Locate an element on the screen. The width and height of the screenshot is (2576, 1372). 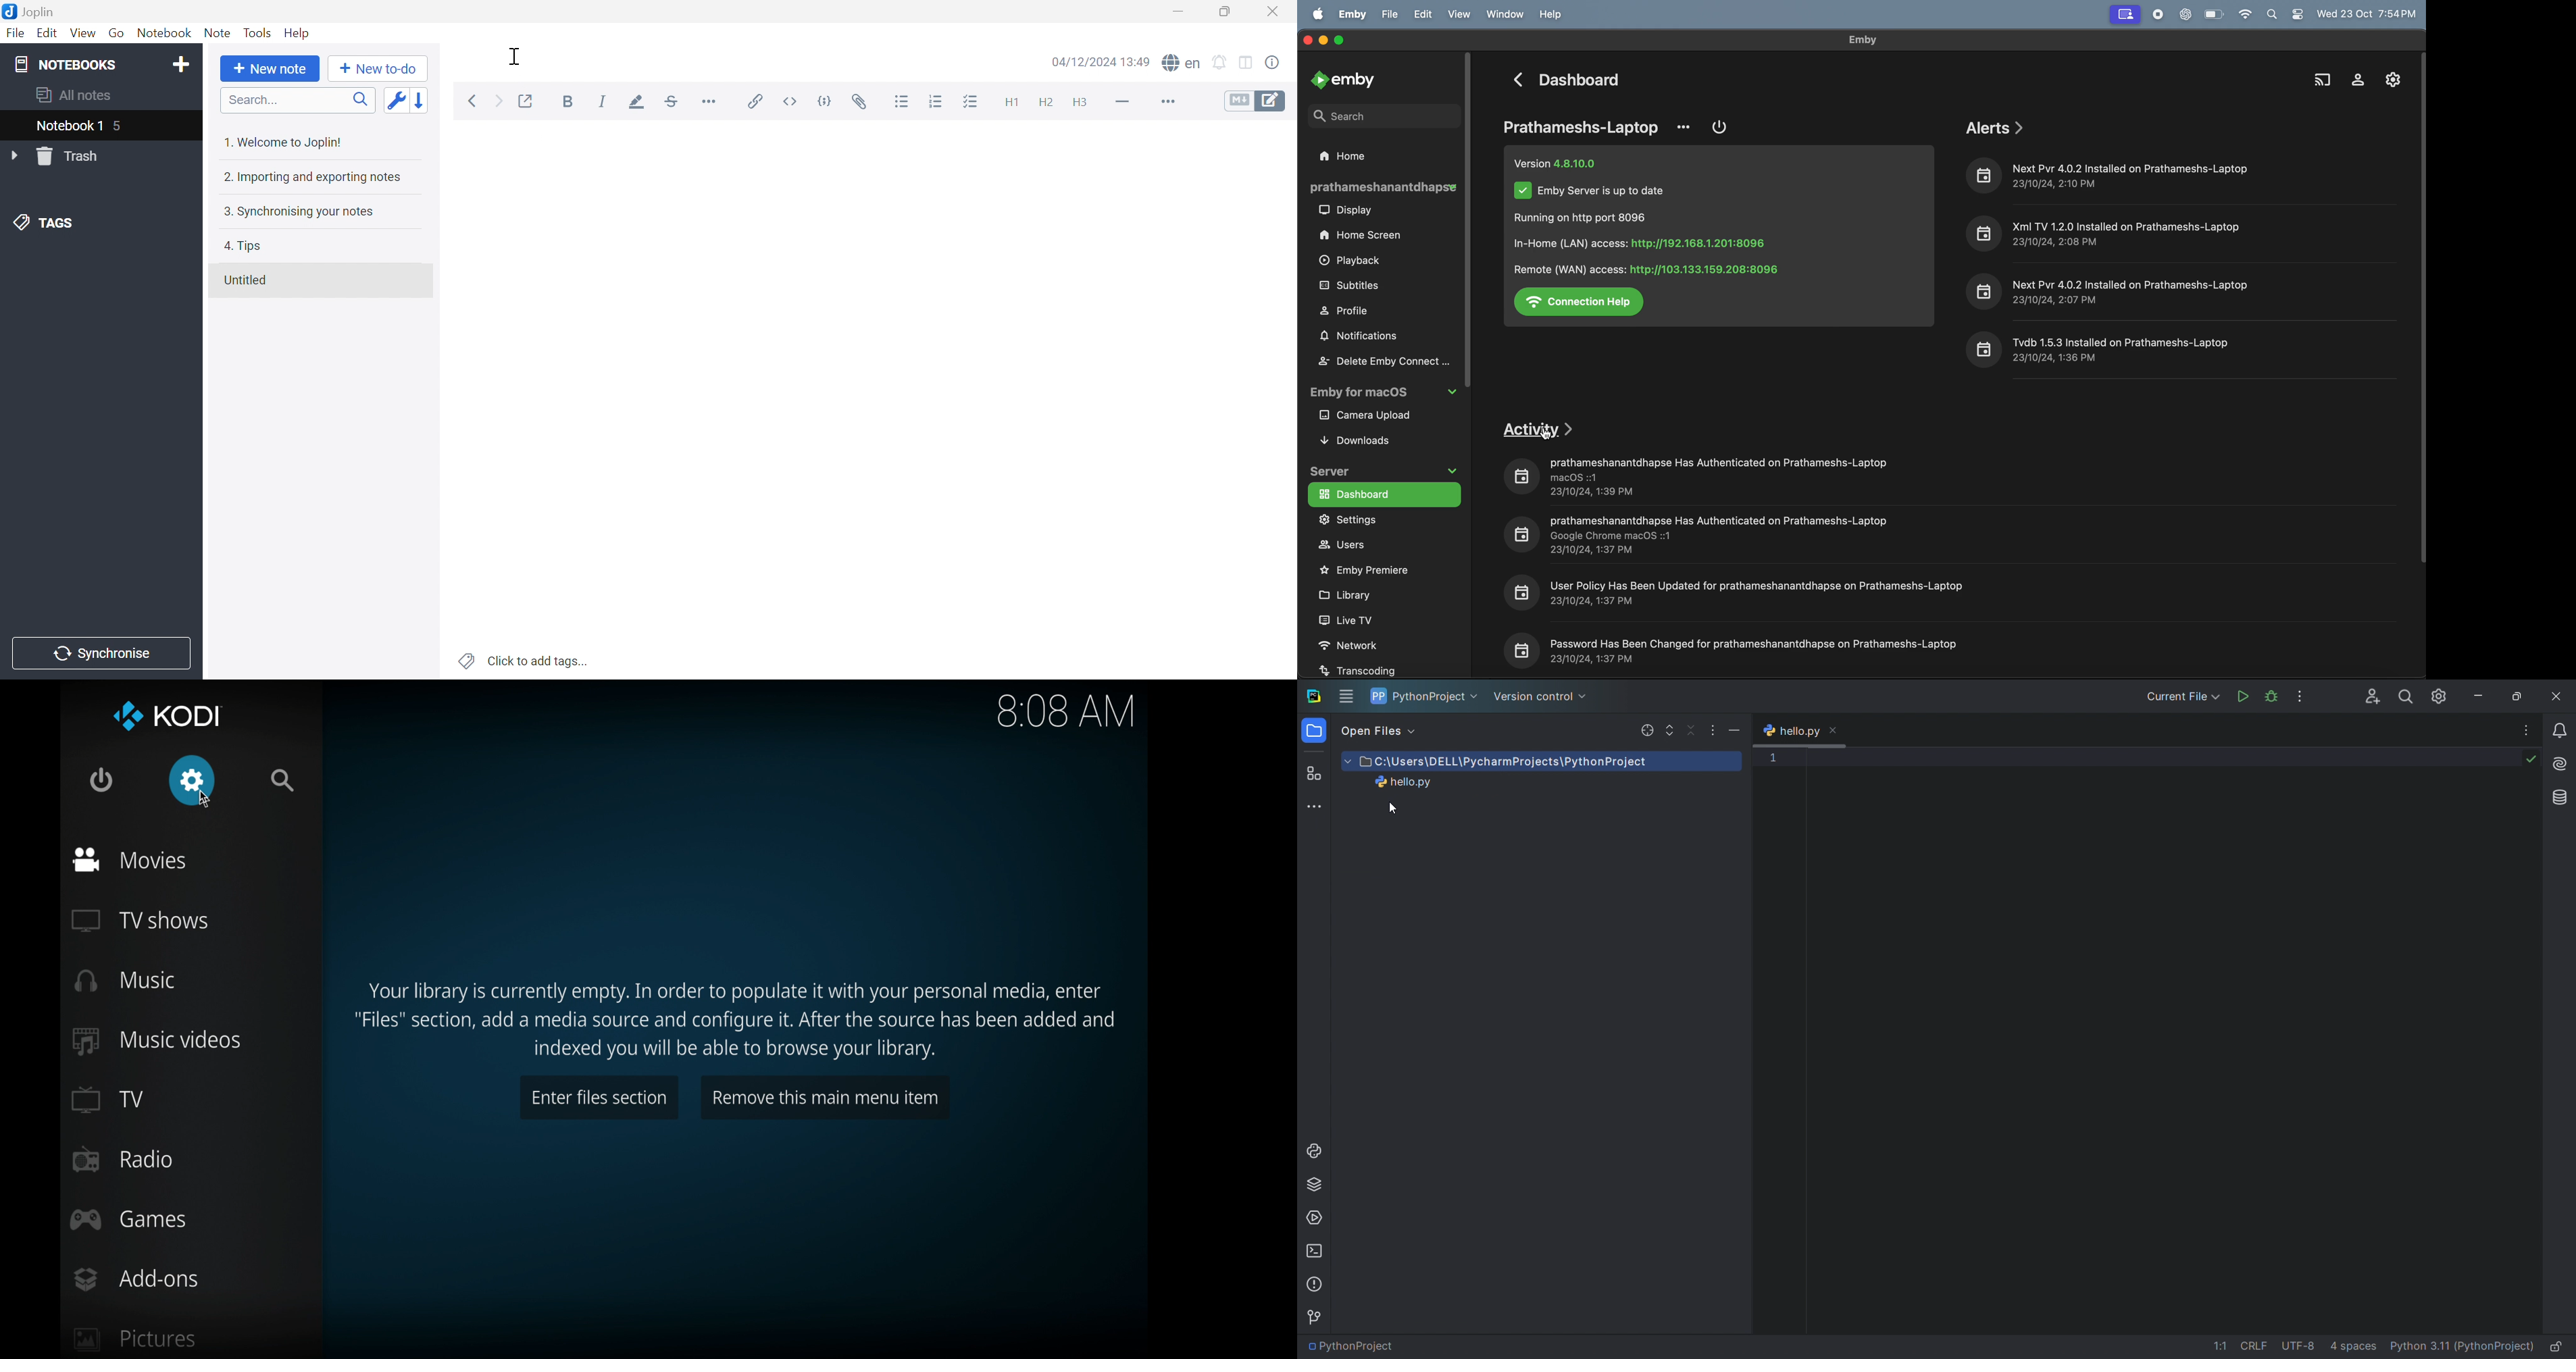
Edit is located at coordinates (48, 34).